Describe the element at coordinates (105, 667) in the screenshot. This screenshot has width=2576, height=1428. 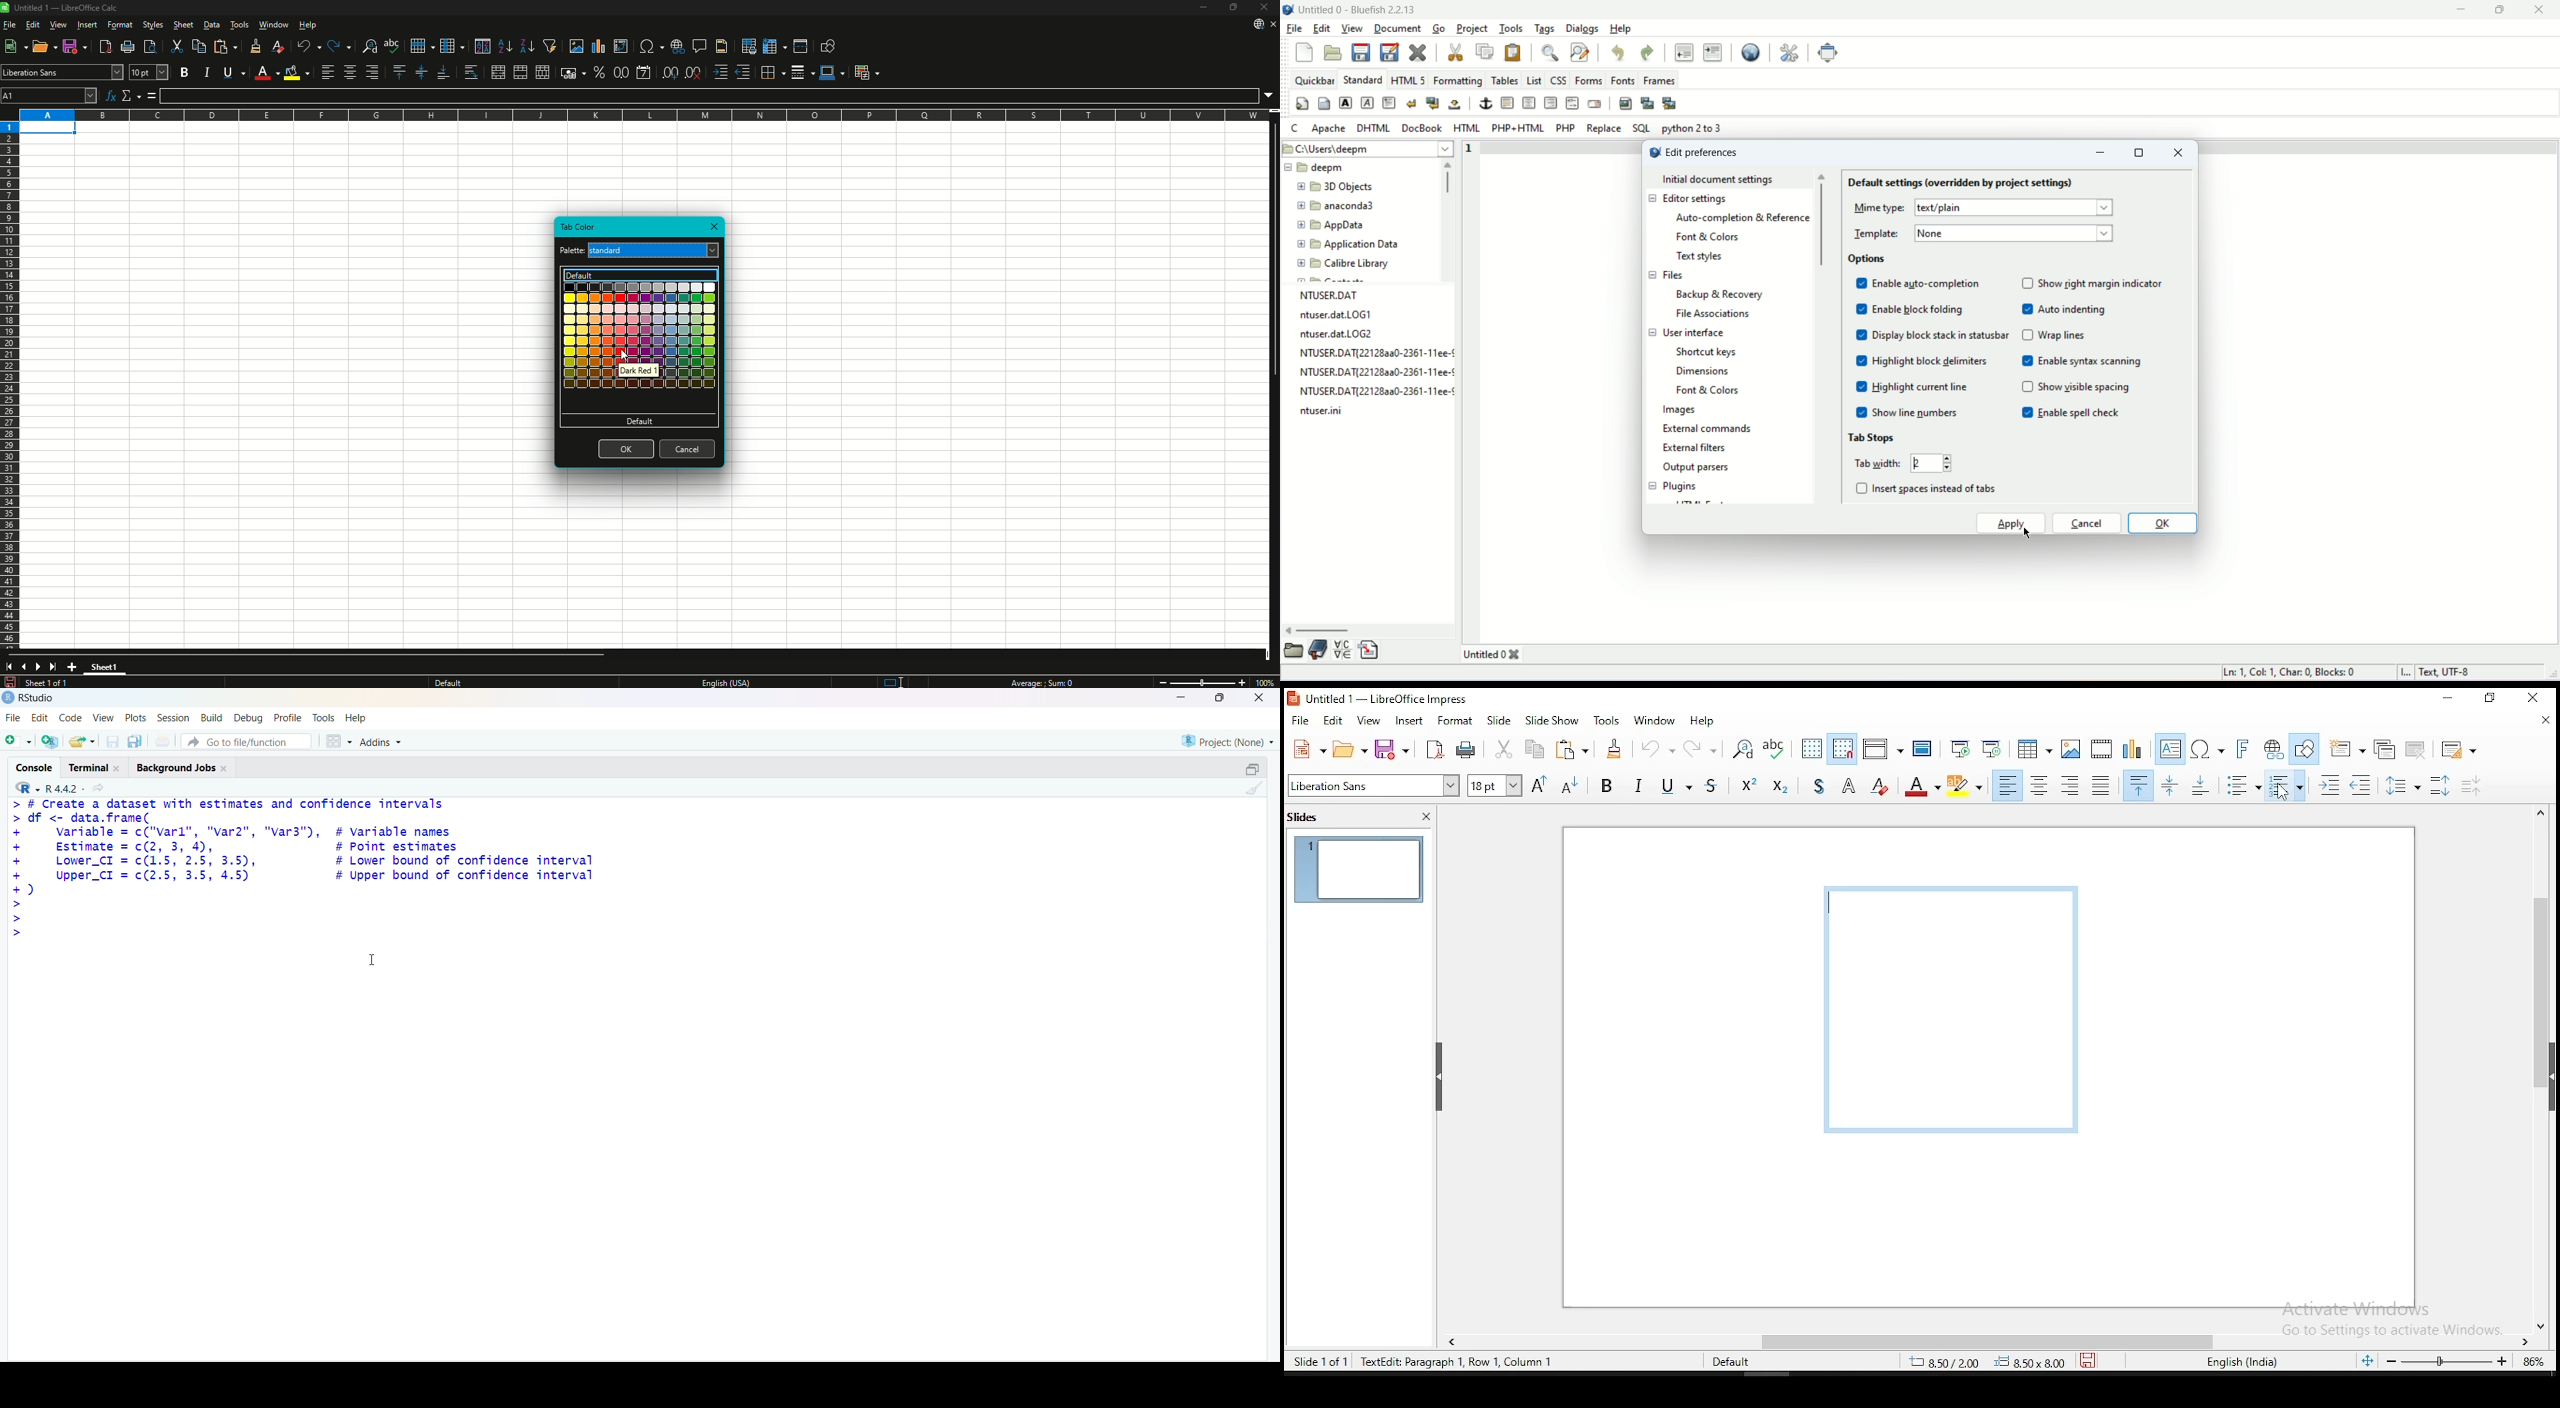
I see `Sheet1` at that location.